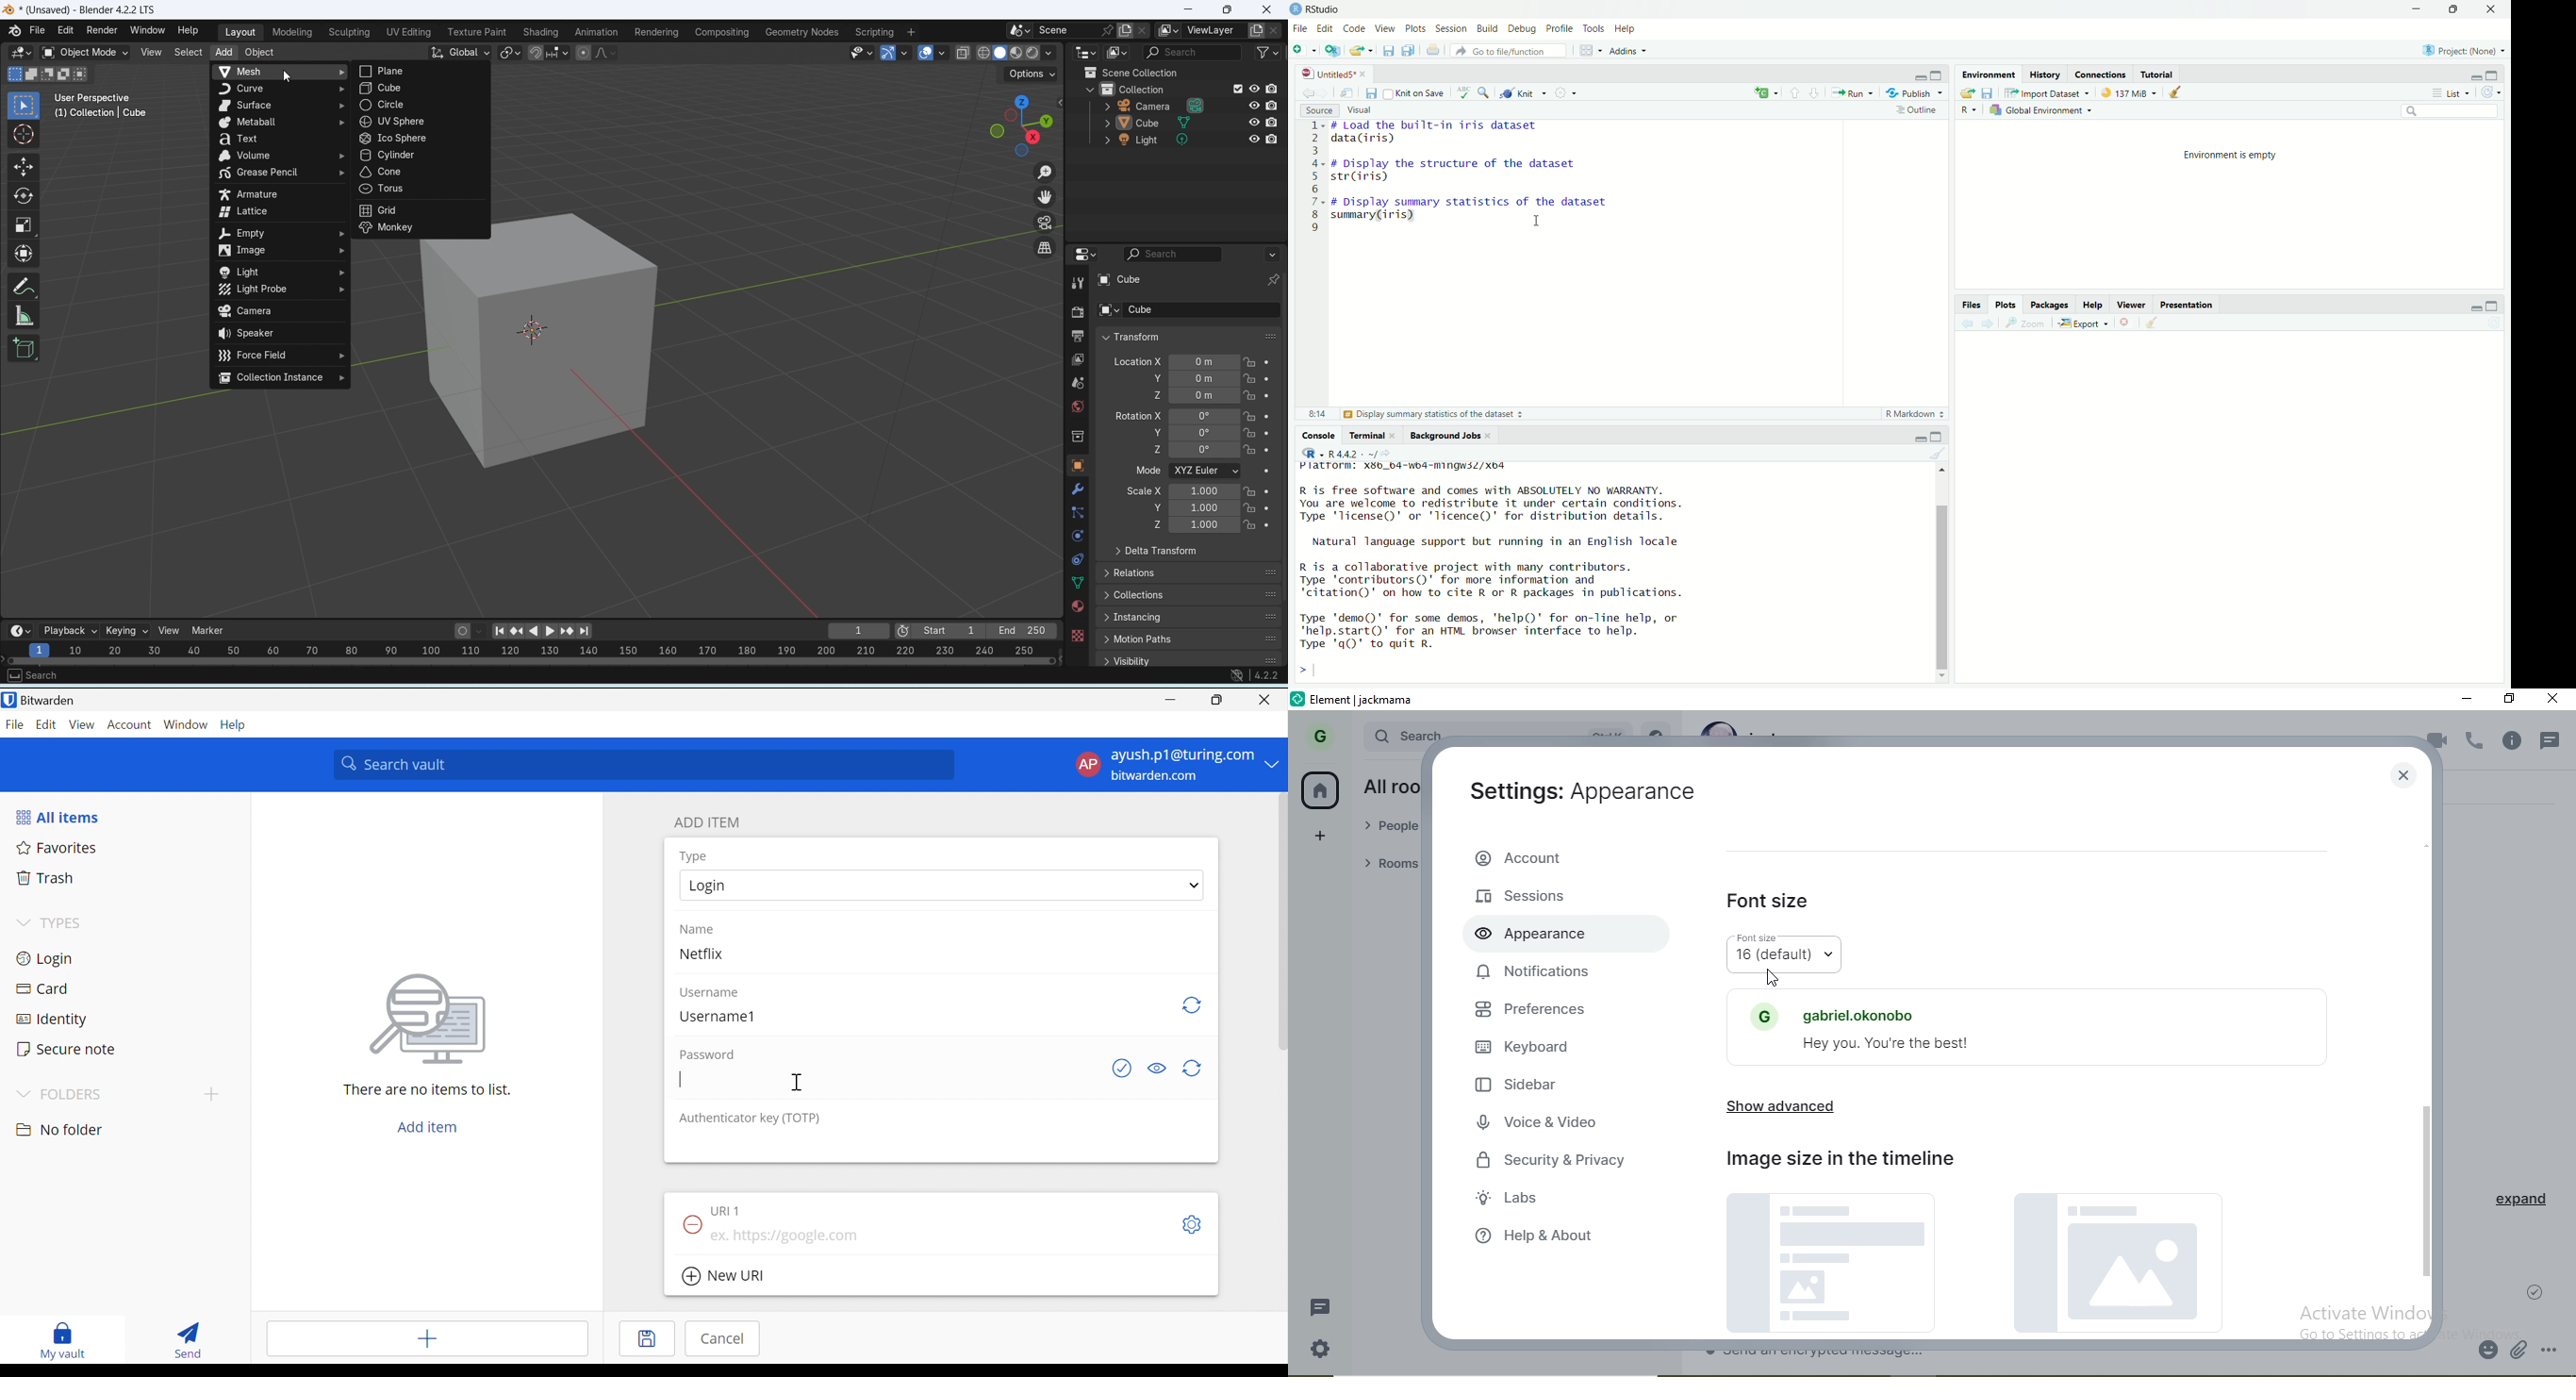  What do you see at coordinates (1969, 110) in the screenshot?
I see `R` at bounding box center [1969, 110].